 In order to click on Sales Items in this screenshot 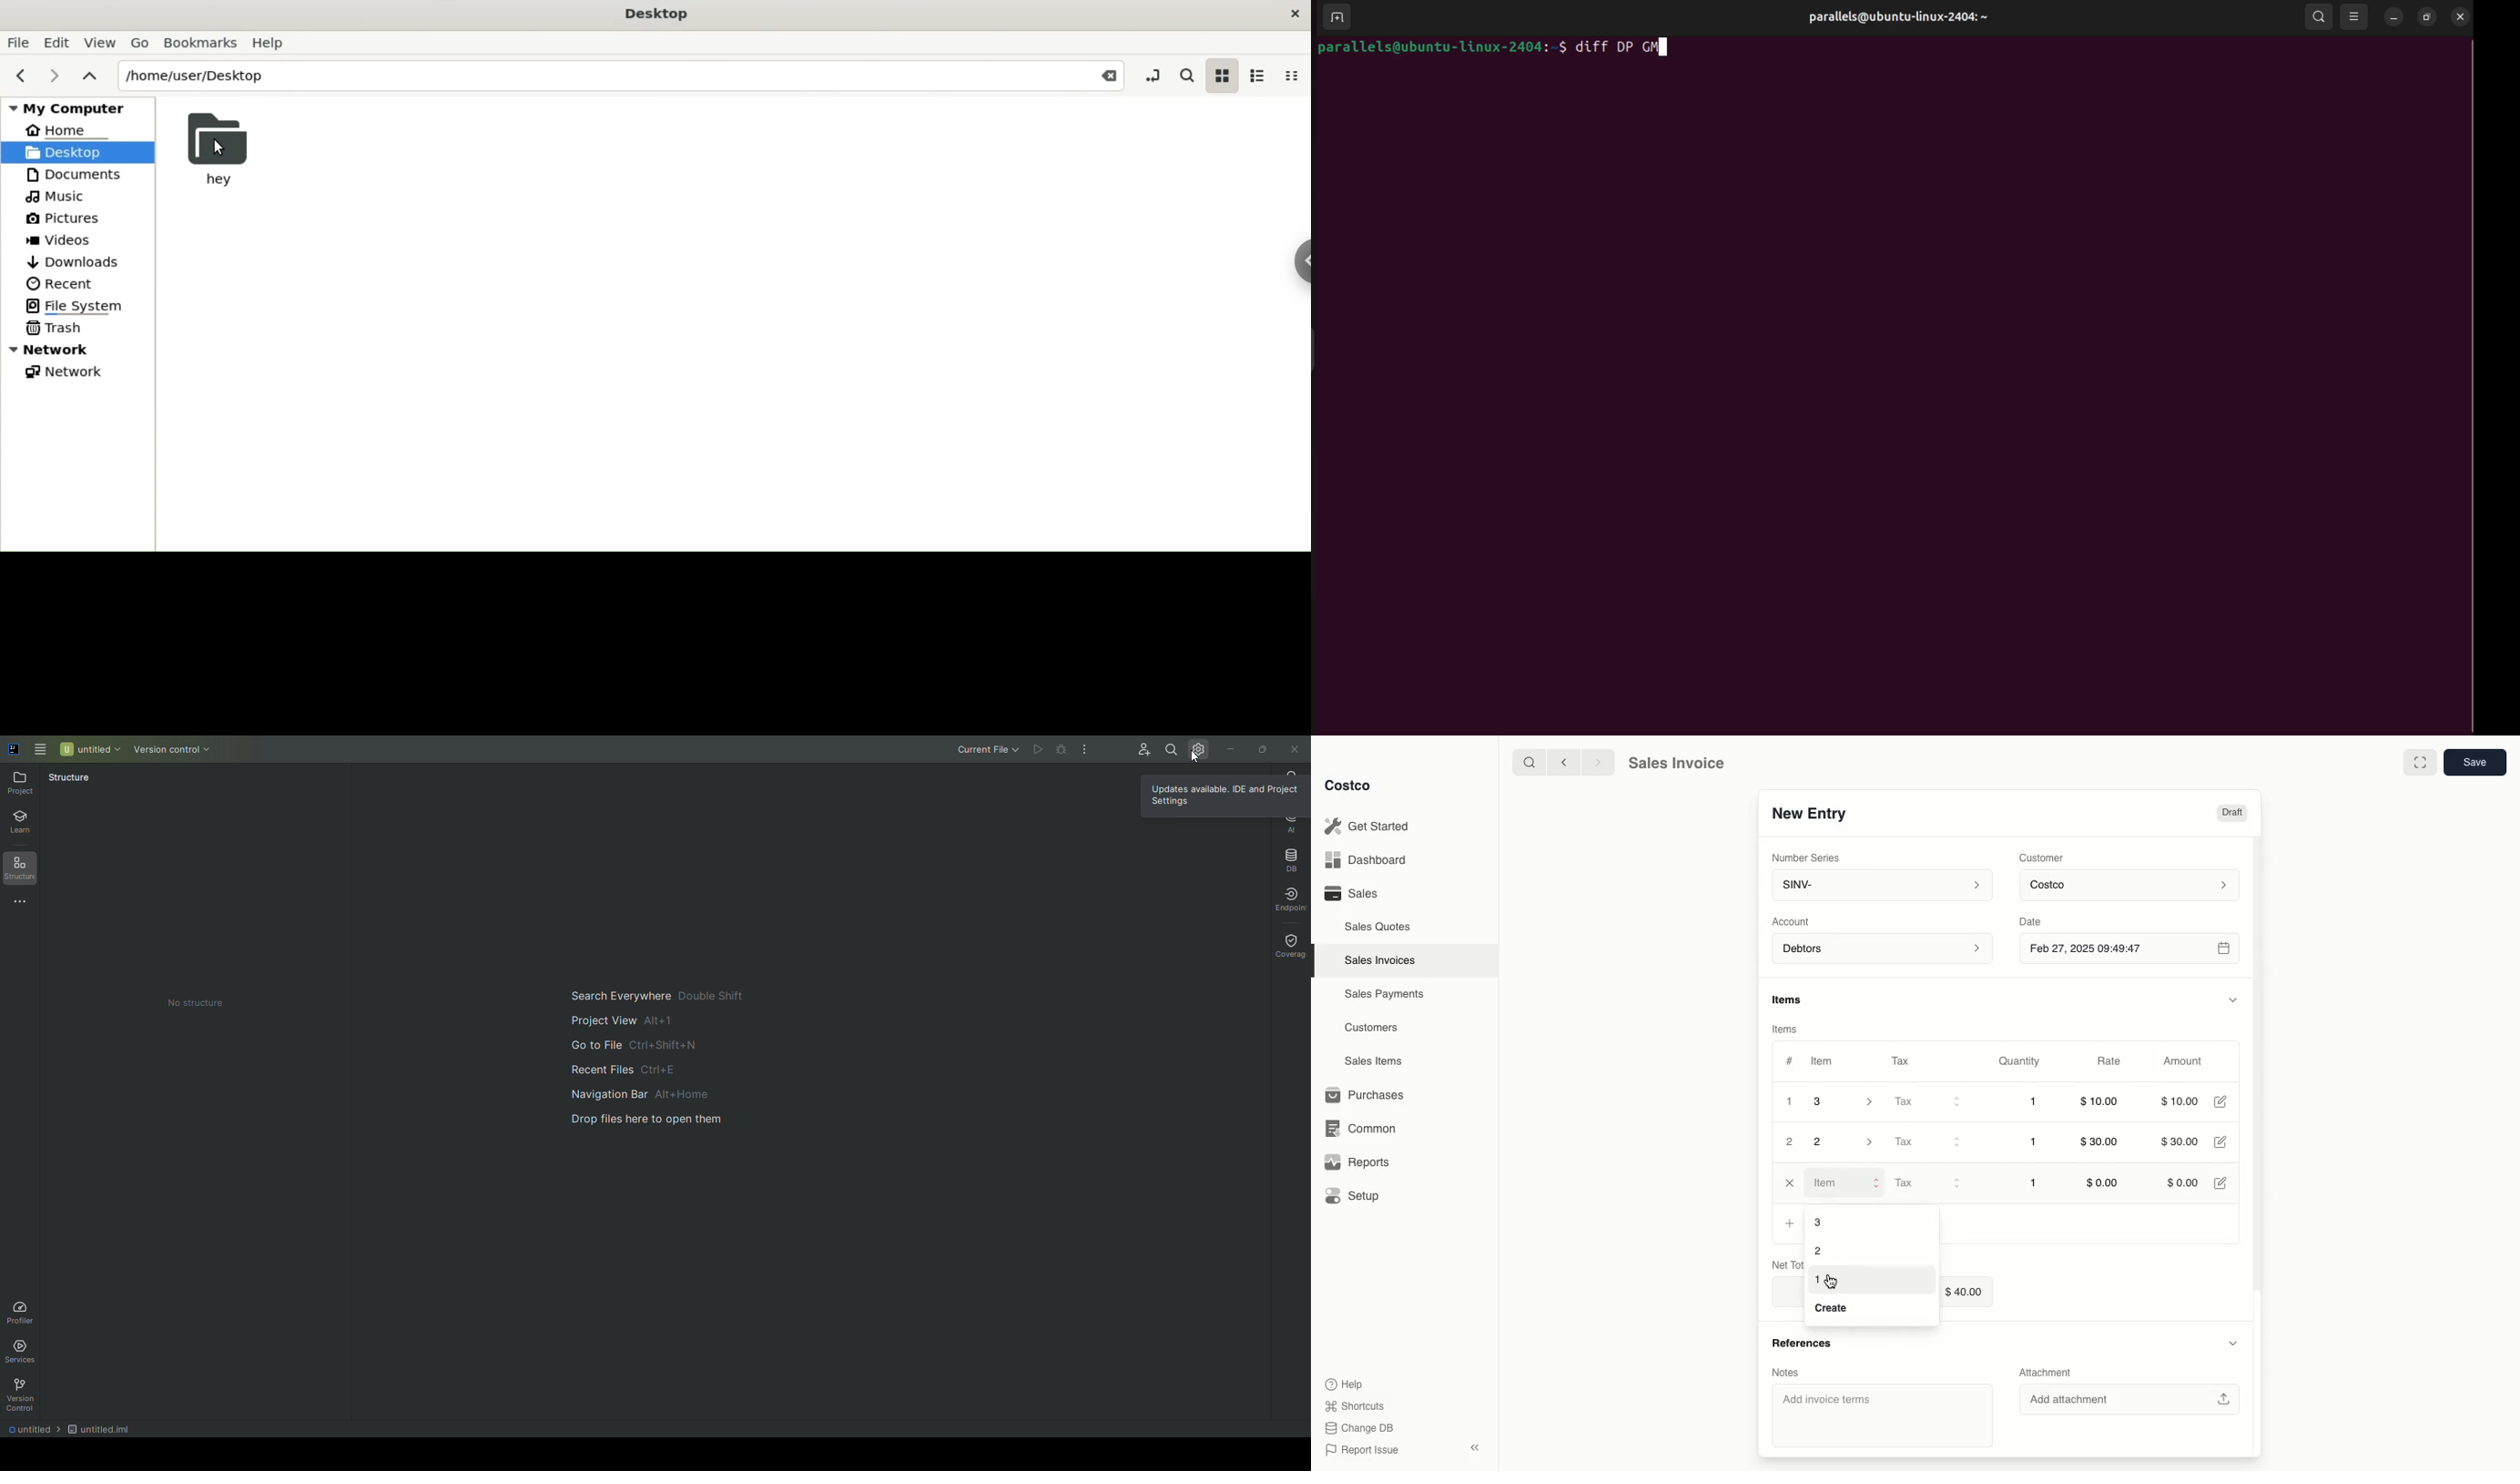, I will do `click(1376, 1060)`.